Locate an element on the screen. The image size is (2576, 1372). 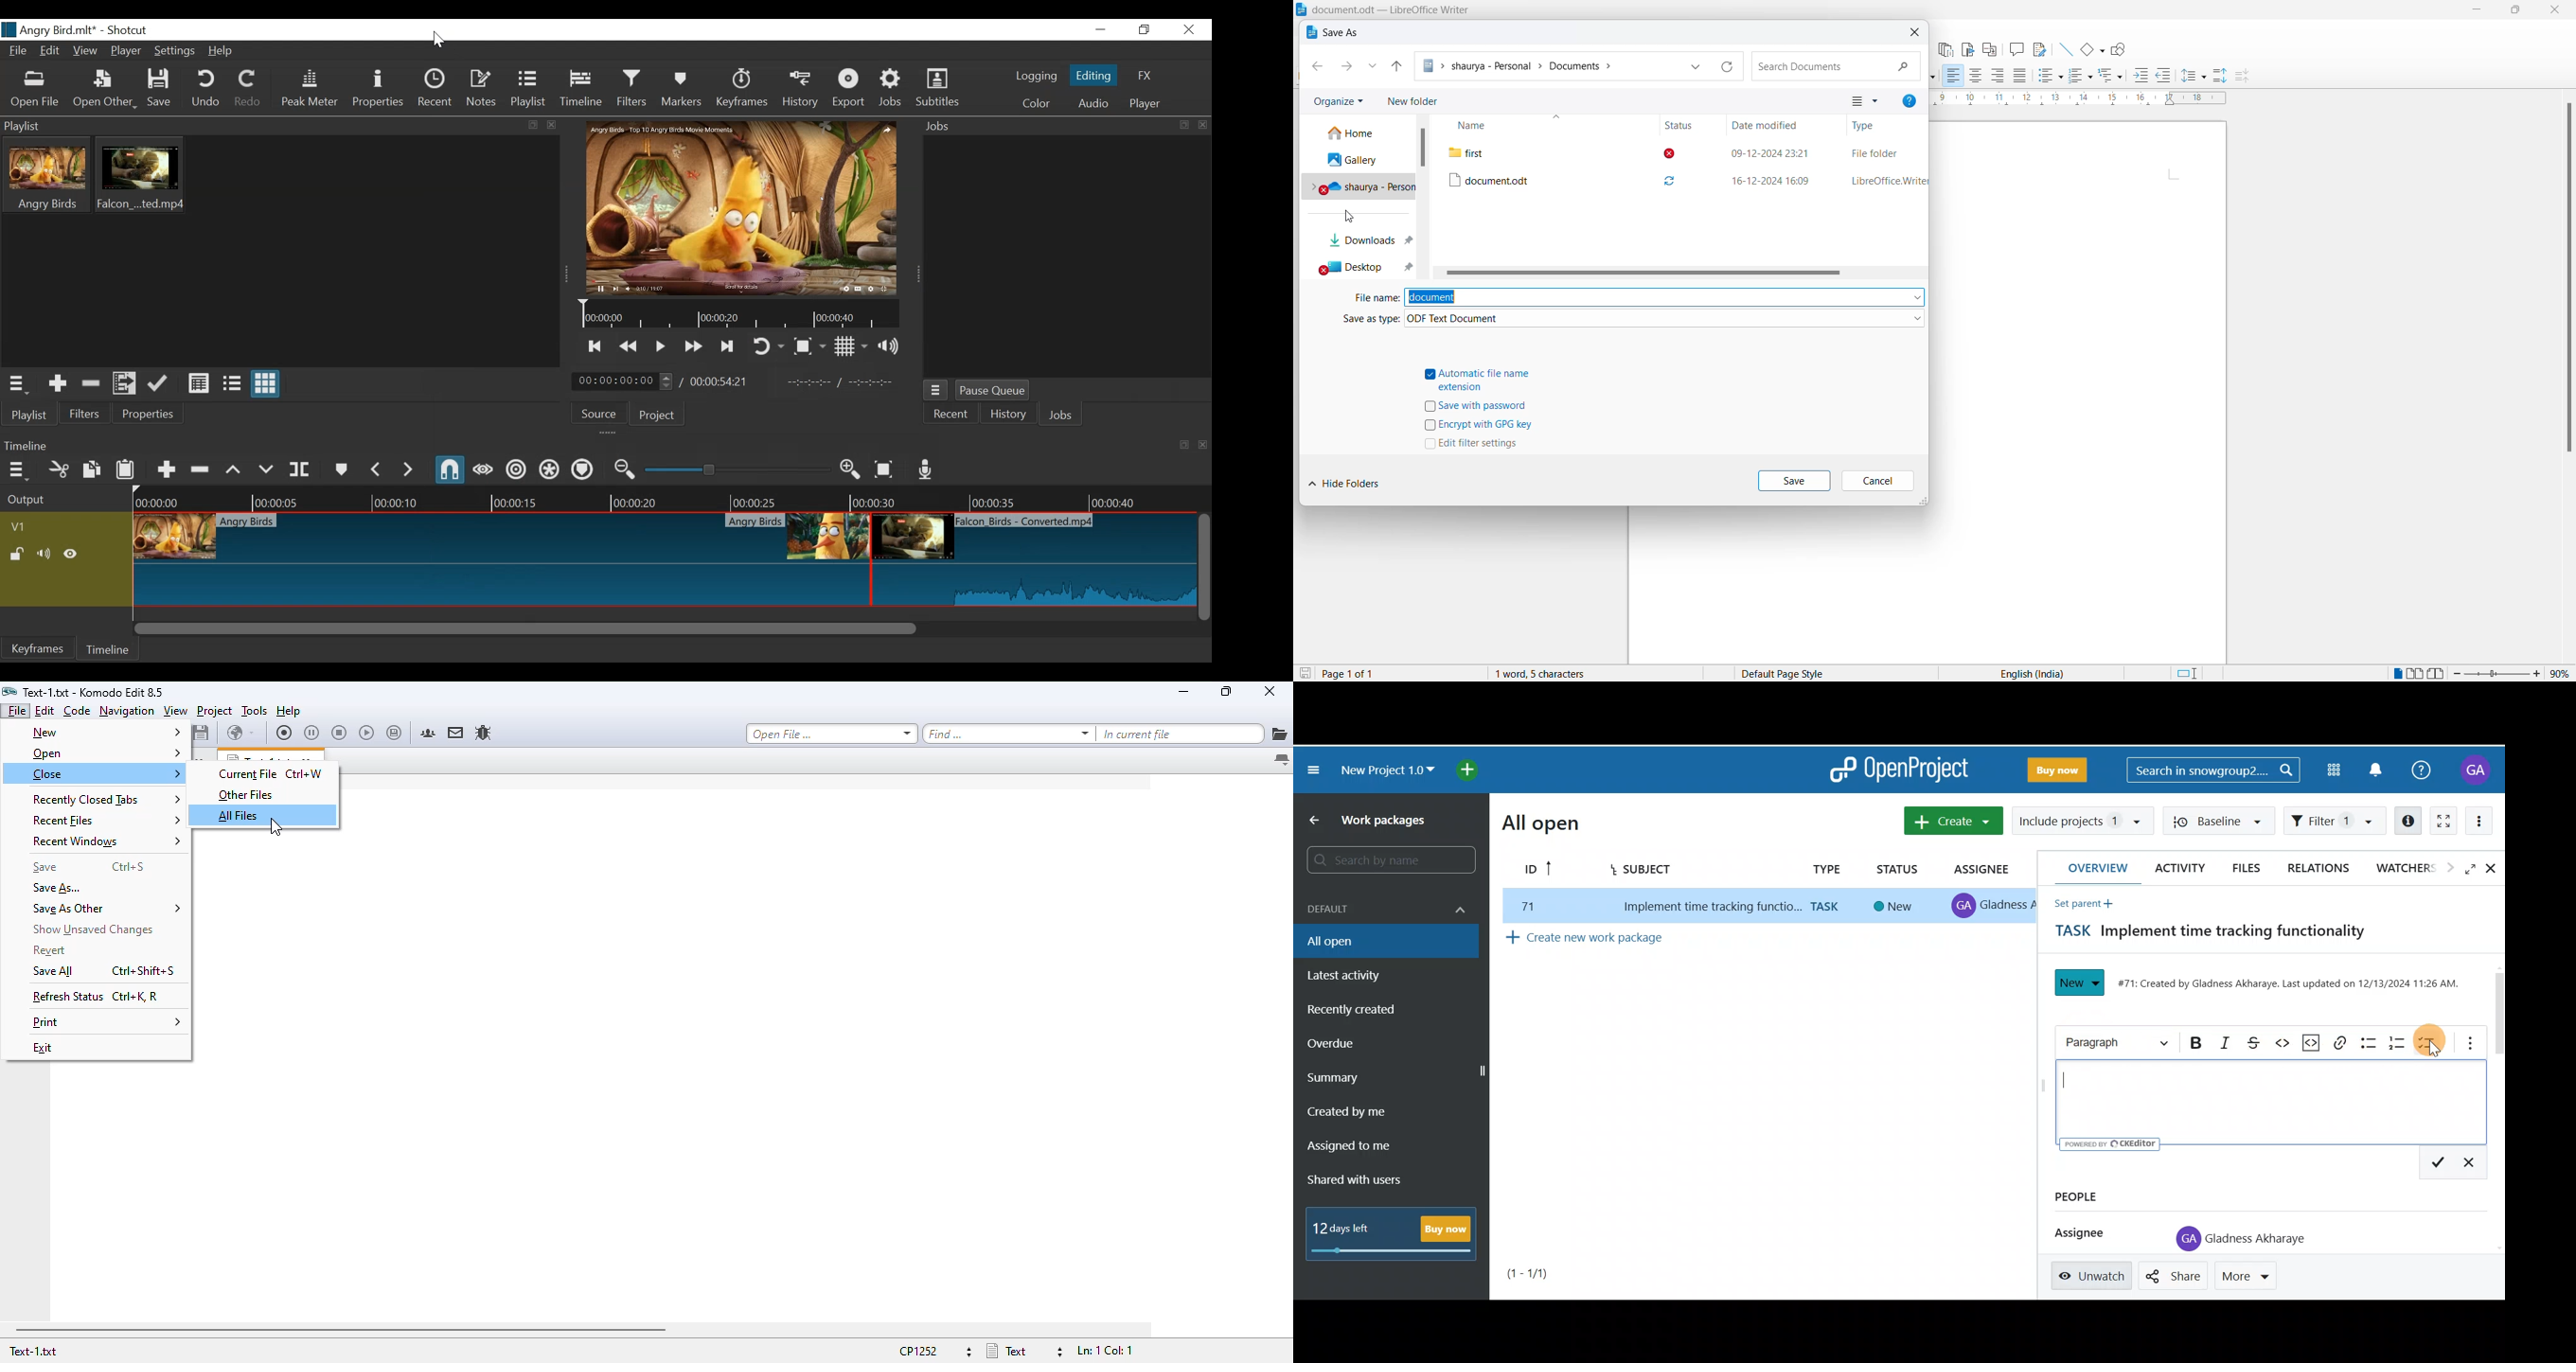
Jobs Panel is located at coordinates (1069, 259).